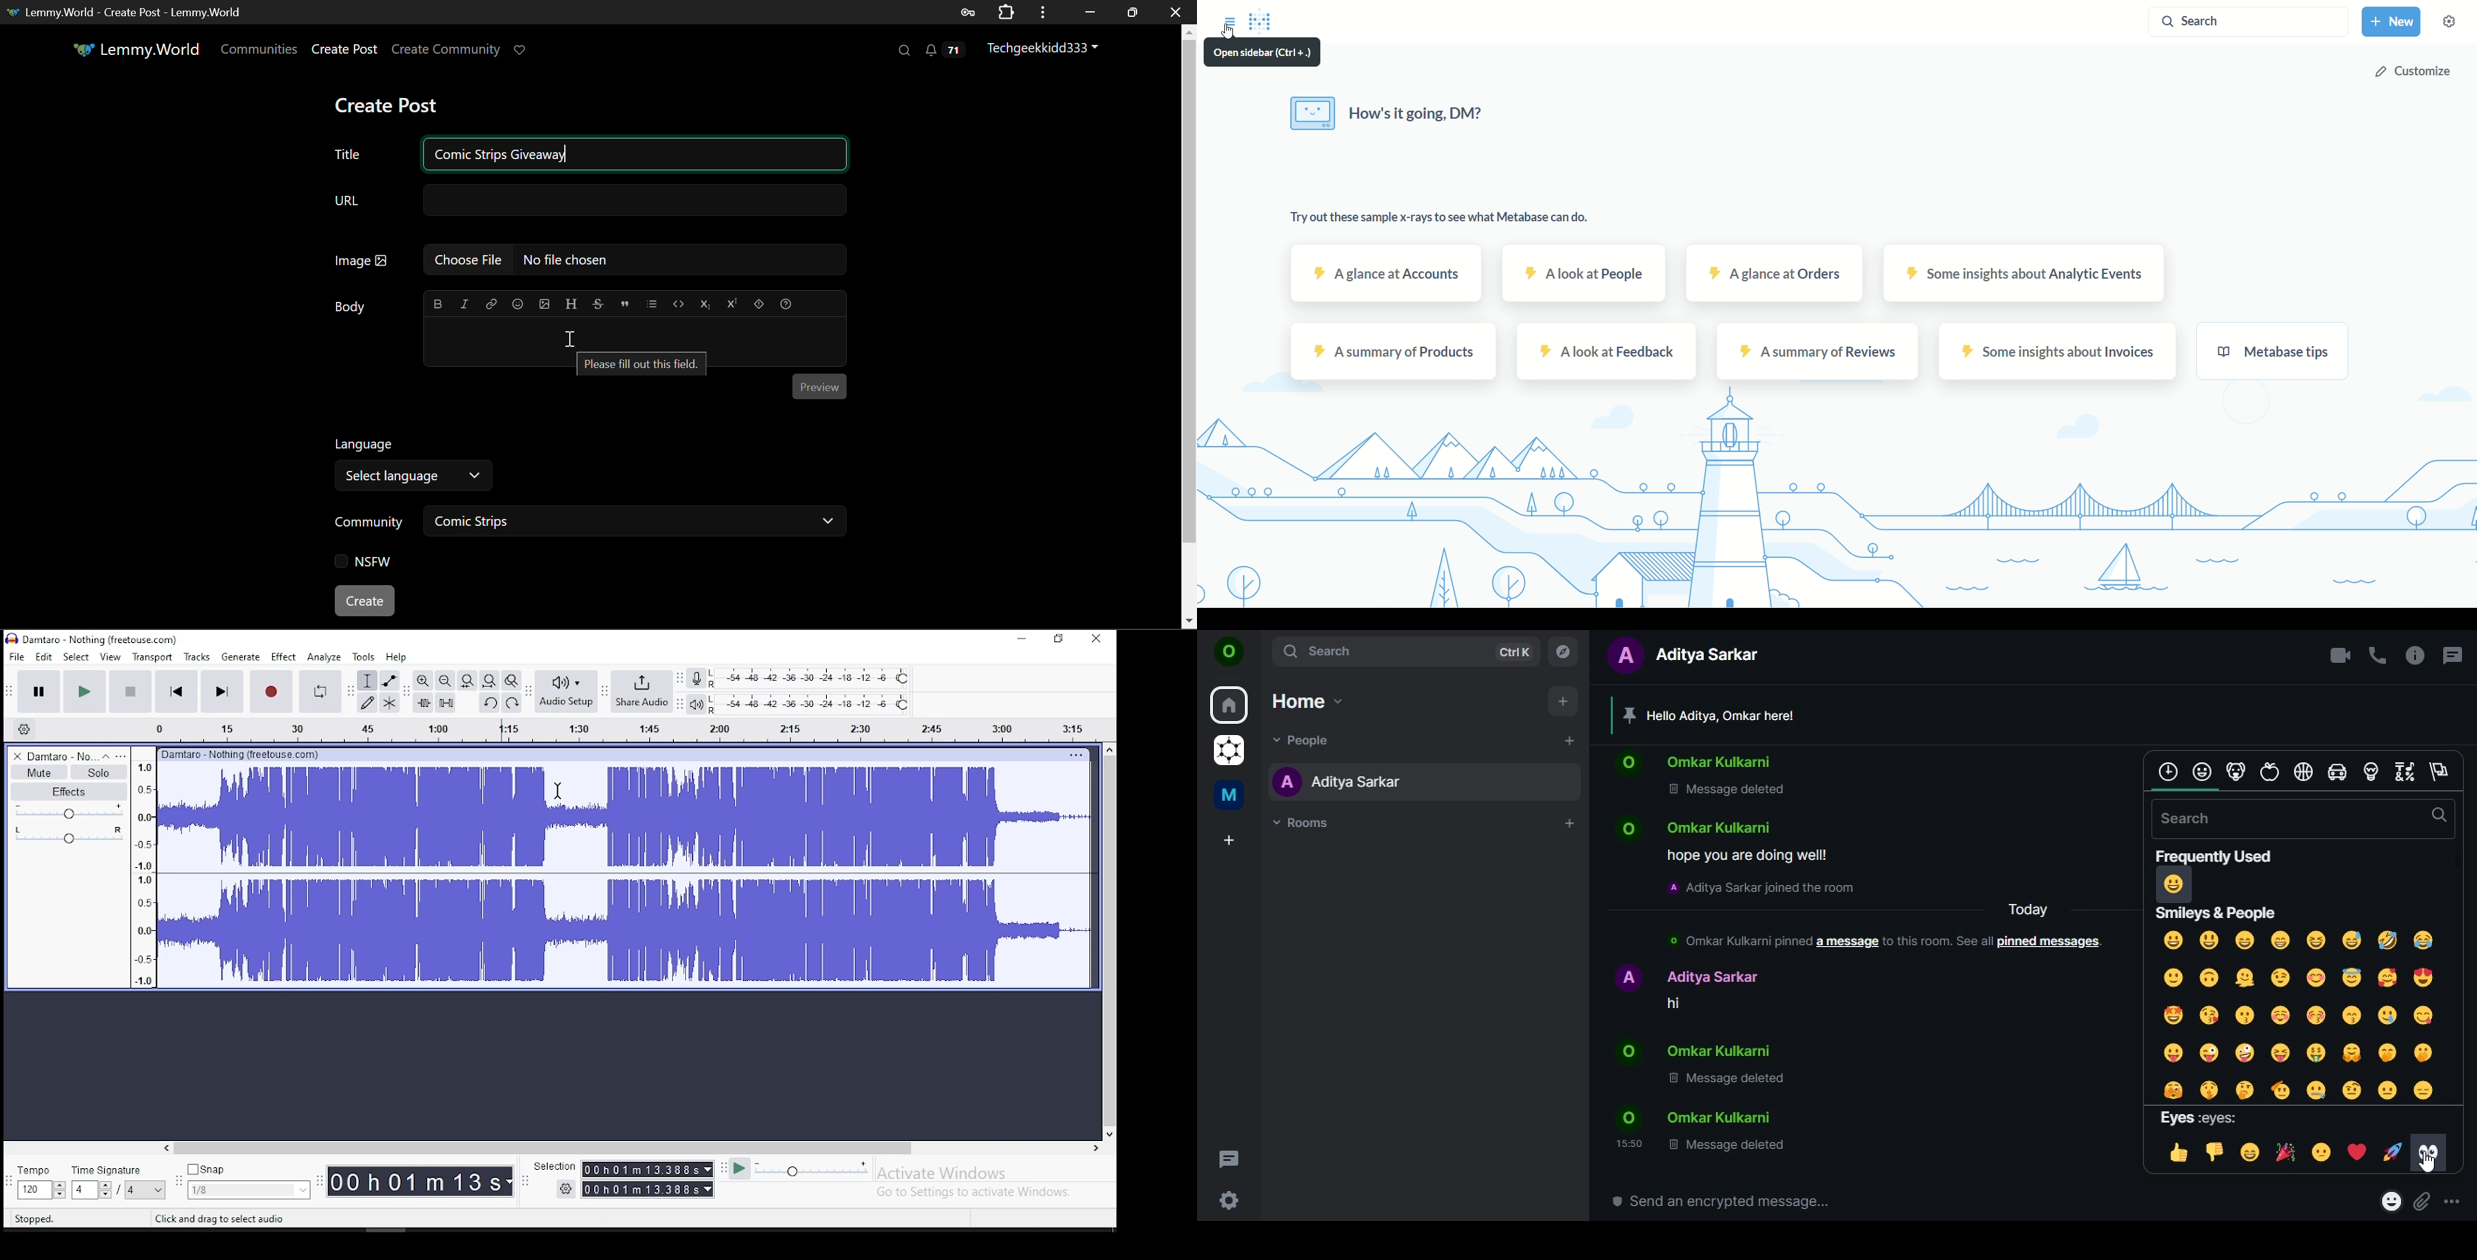  Describe the element at coordinates (18, 655) in the screenshot. I see `file` at that location.